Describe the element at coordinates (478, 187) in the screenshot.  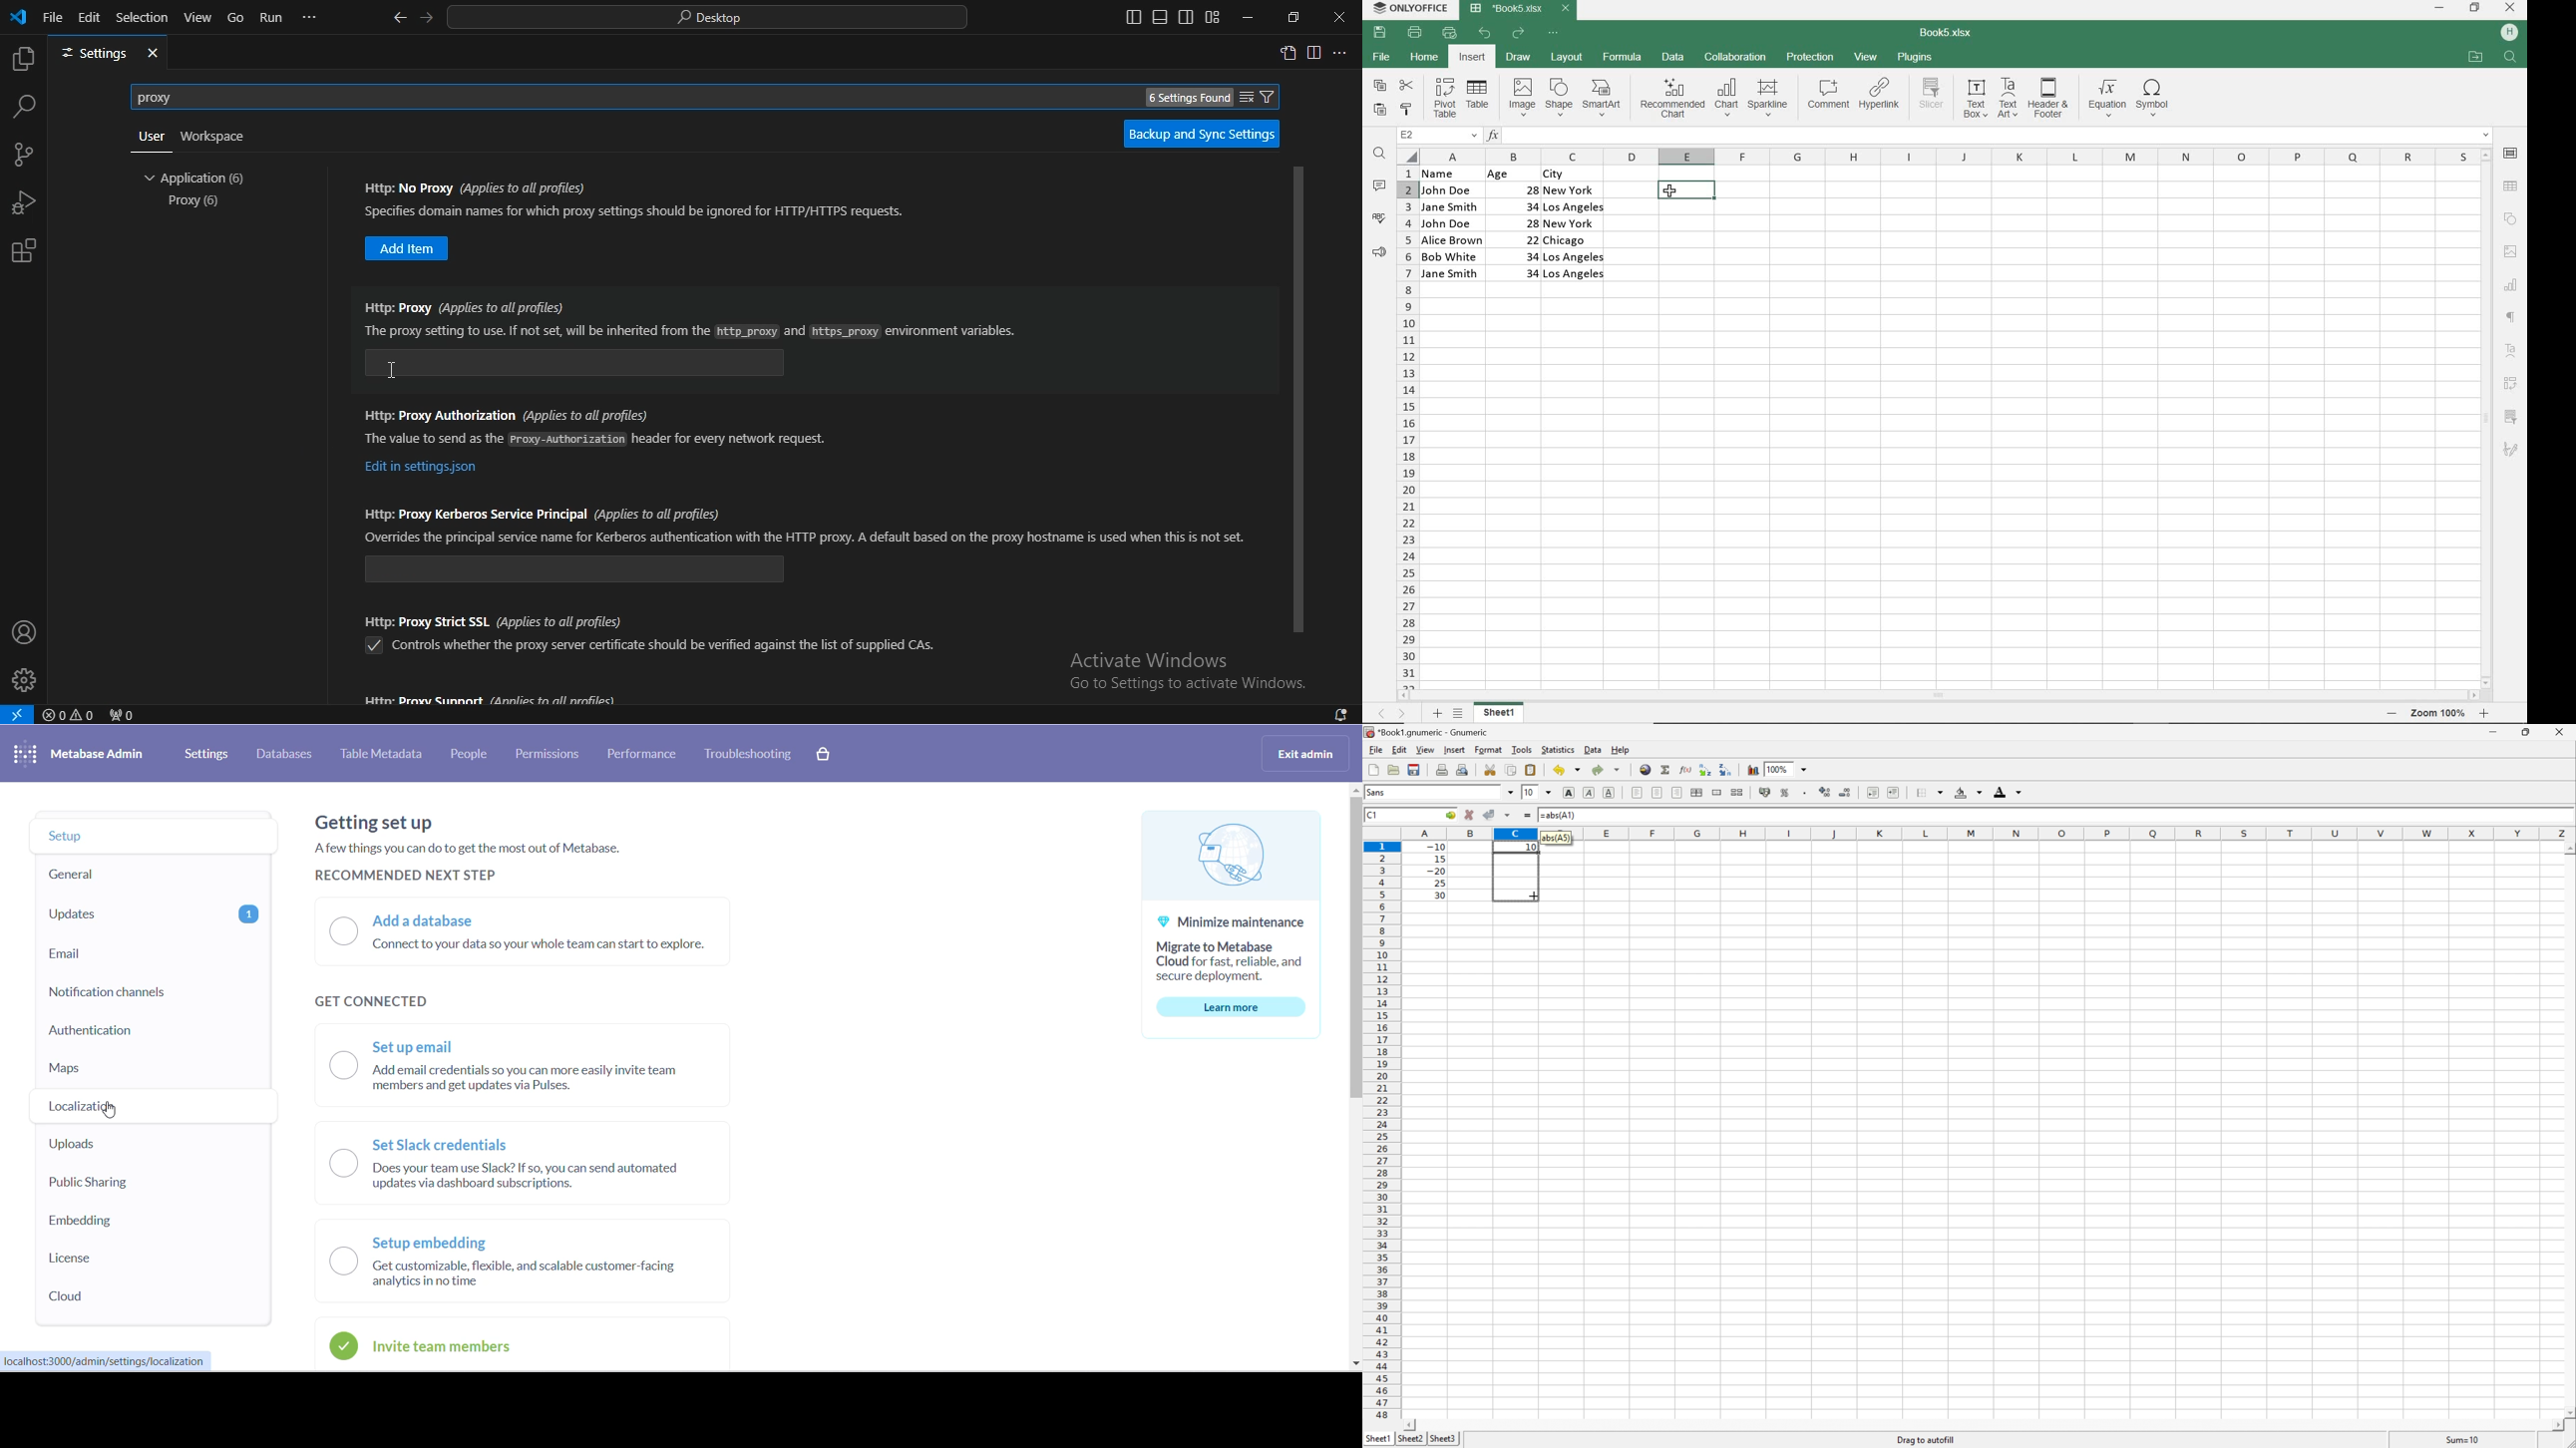
I see `https: no proxy` at that location.